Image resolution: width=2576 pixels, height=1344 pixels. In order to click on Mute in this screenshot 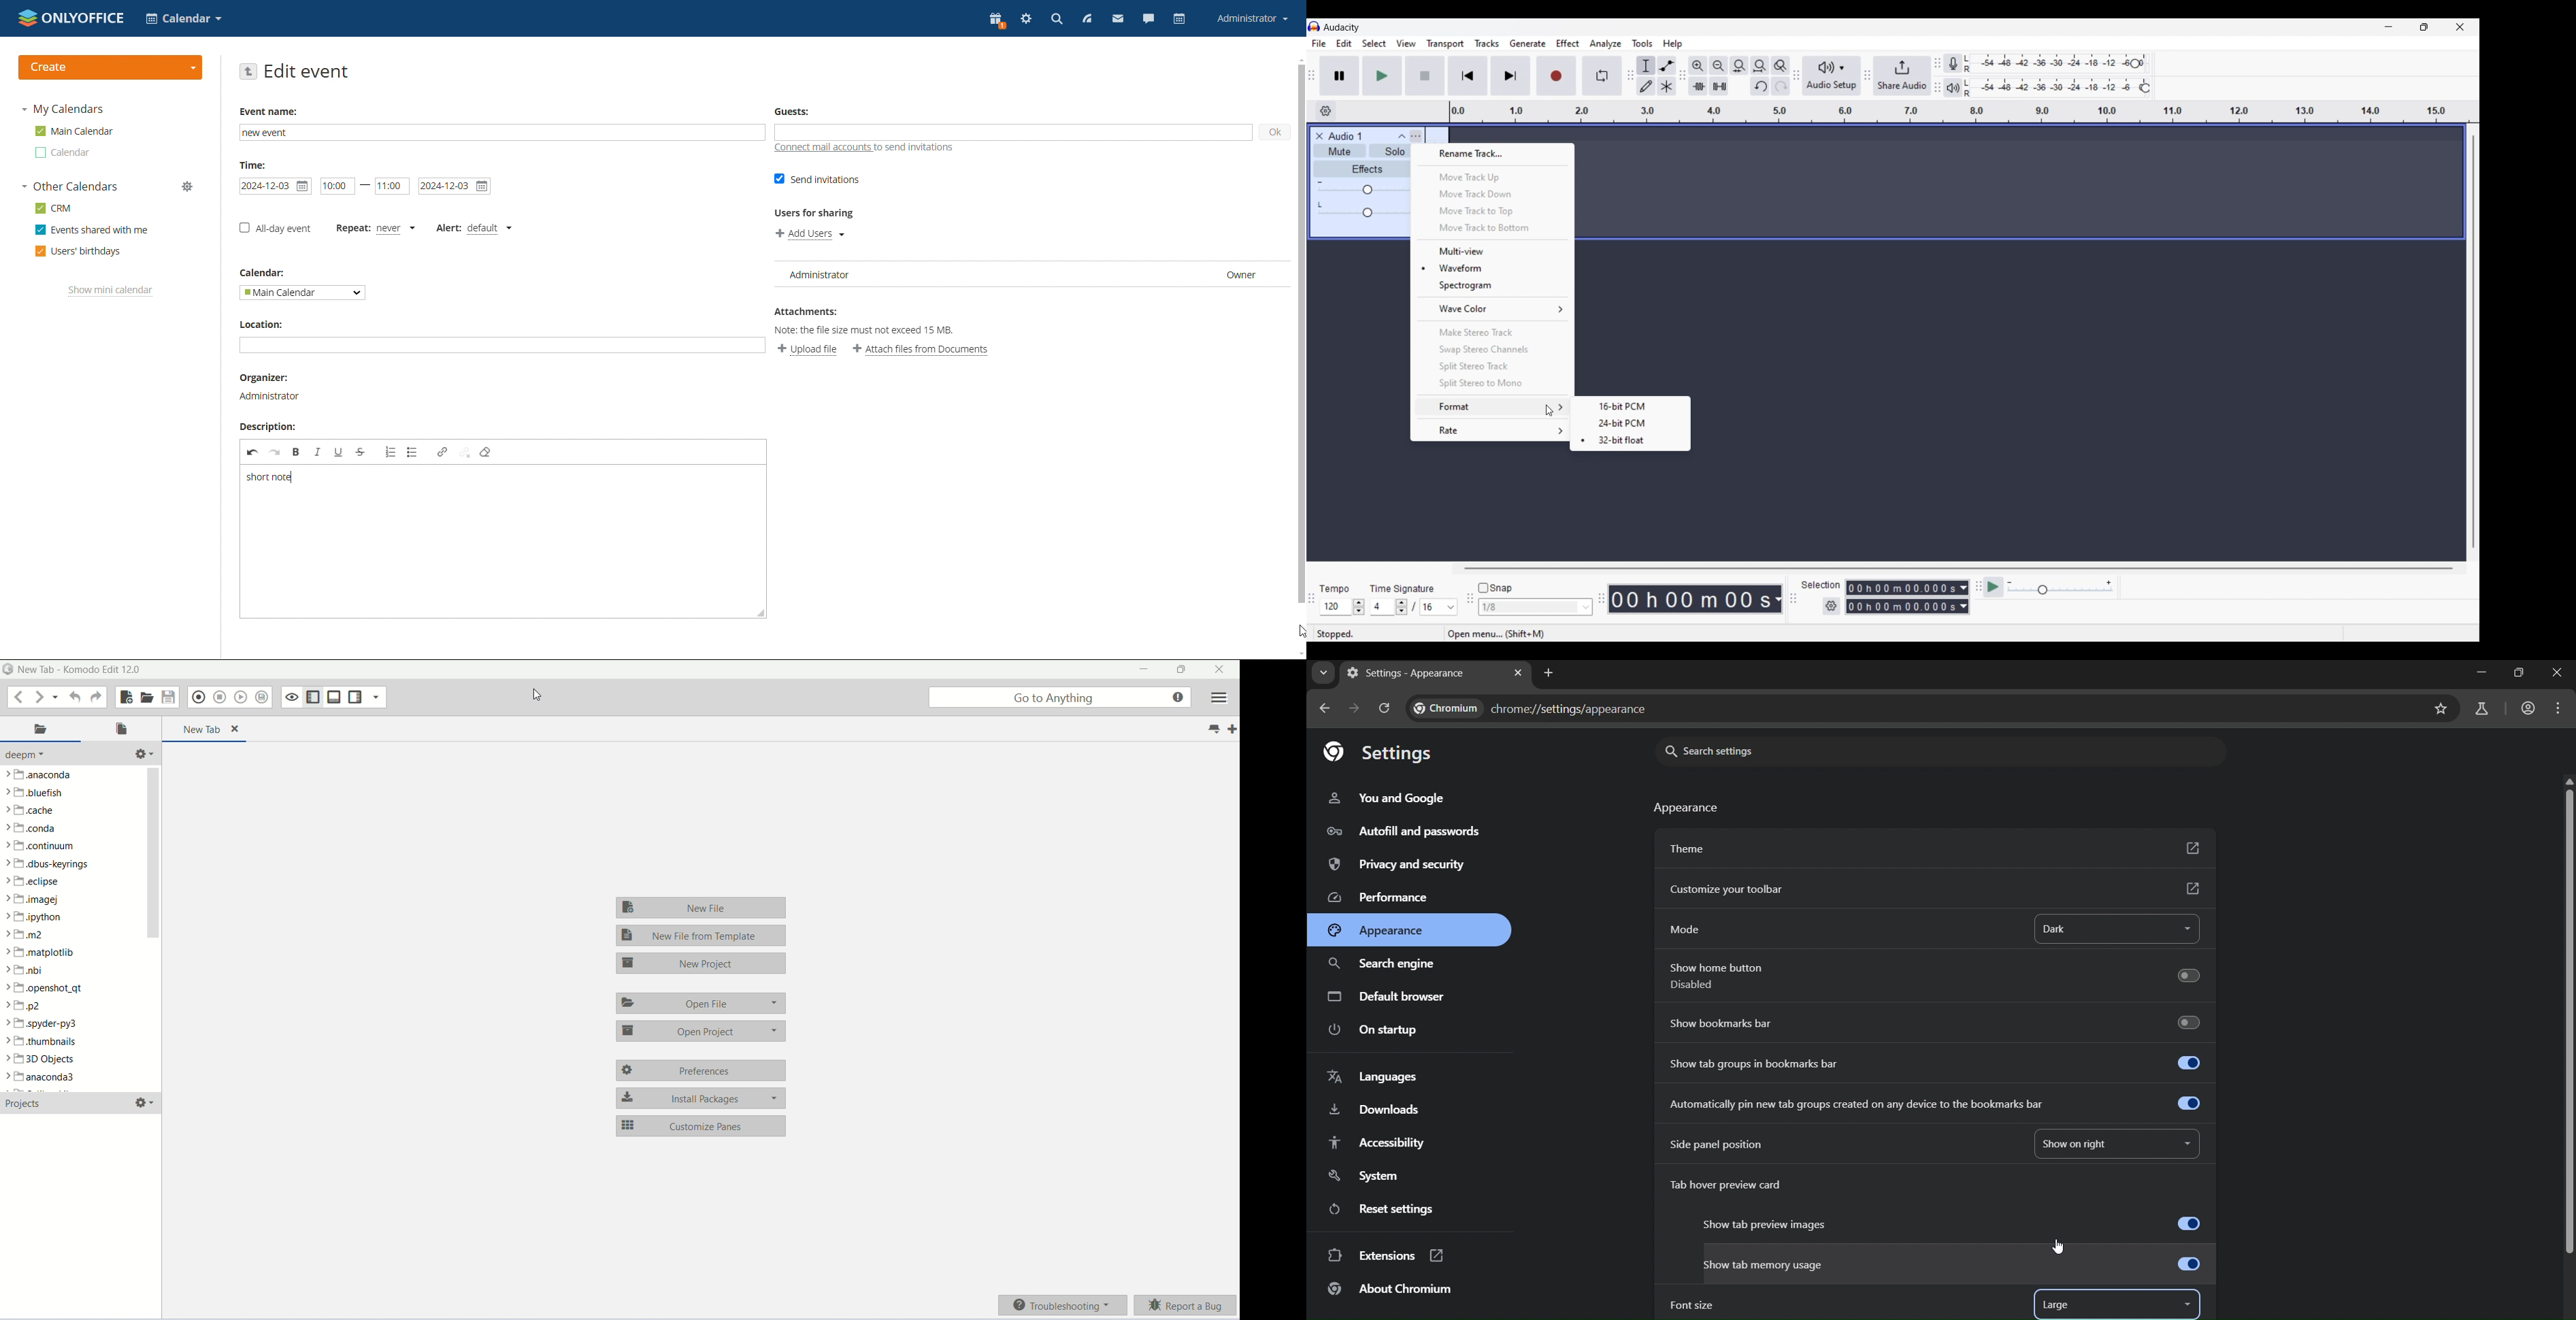, I will do `click(1338, 153)`.